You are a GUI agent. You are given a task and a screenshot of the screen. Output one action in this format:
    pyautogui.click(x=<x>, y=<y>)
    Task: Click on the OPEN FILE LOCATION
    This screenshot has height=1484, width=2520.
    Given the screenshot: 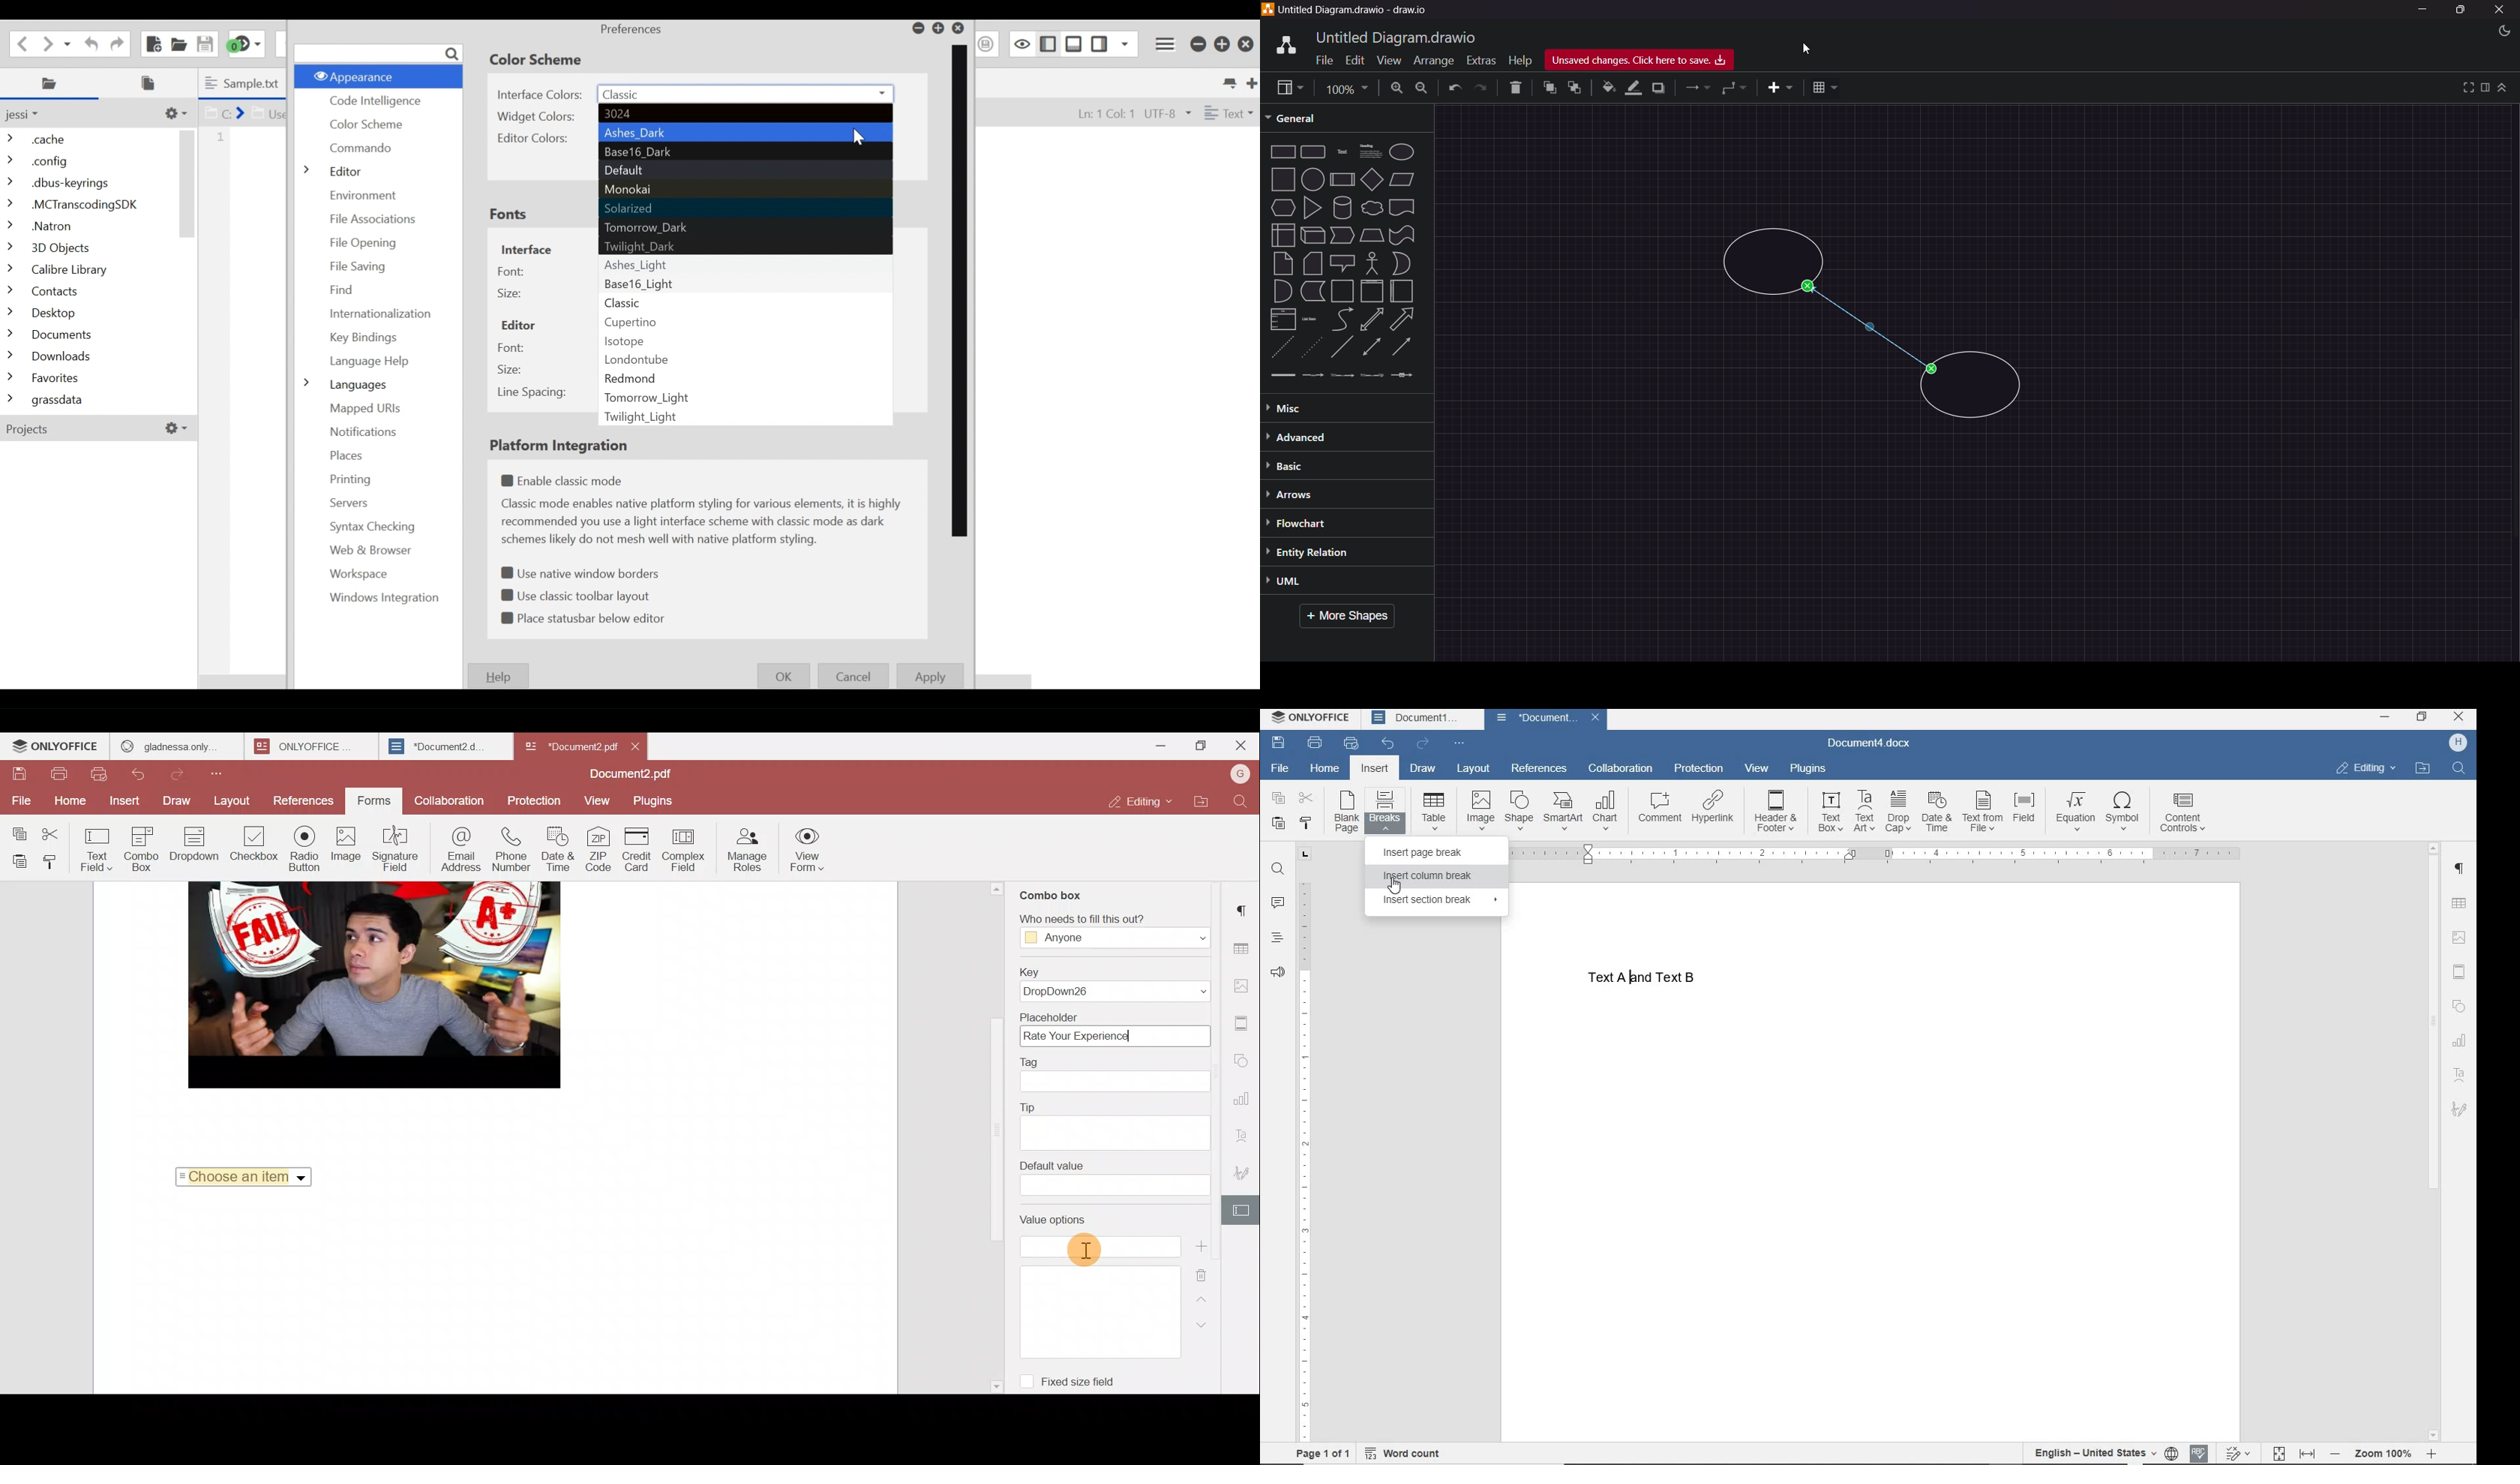 What is the action you would take?
    pyautogui.click(x=2424, y=768)
    